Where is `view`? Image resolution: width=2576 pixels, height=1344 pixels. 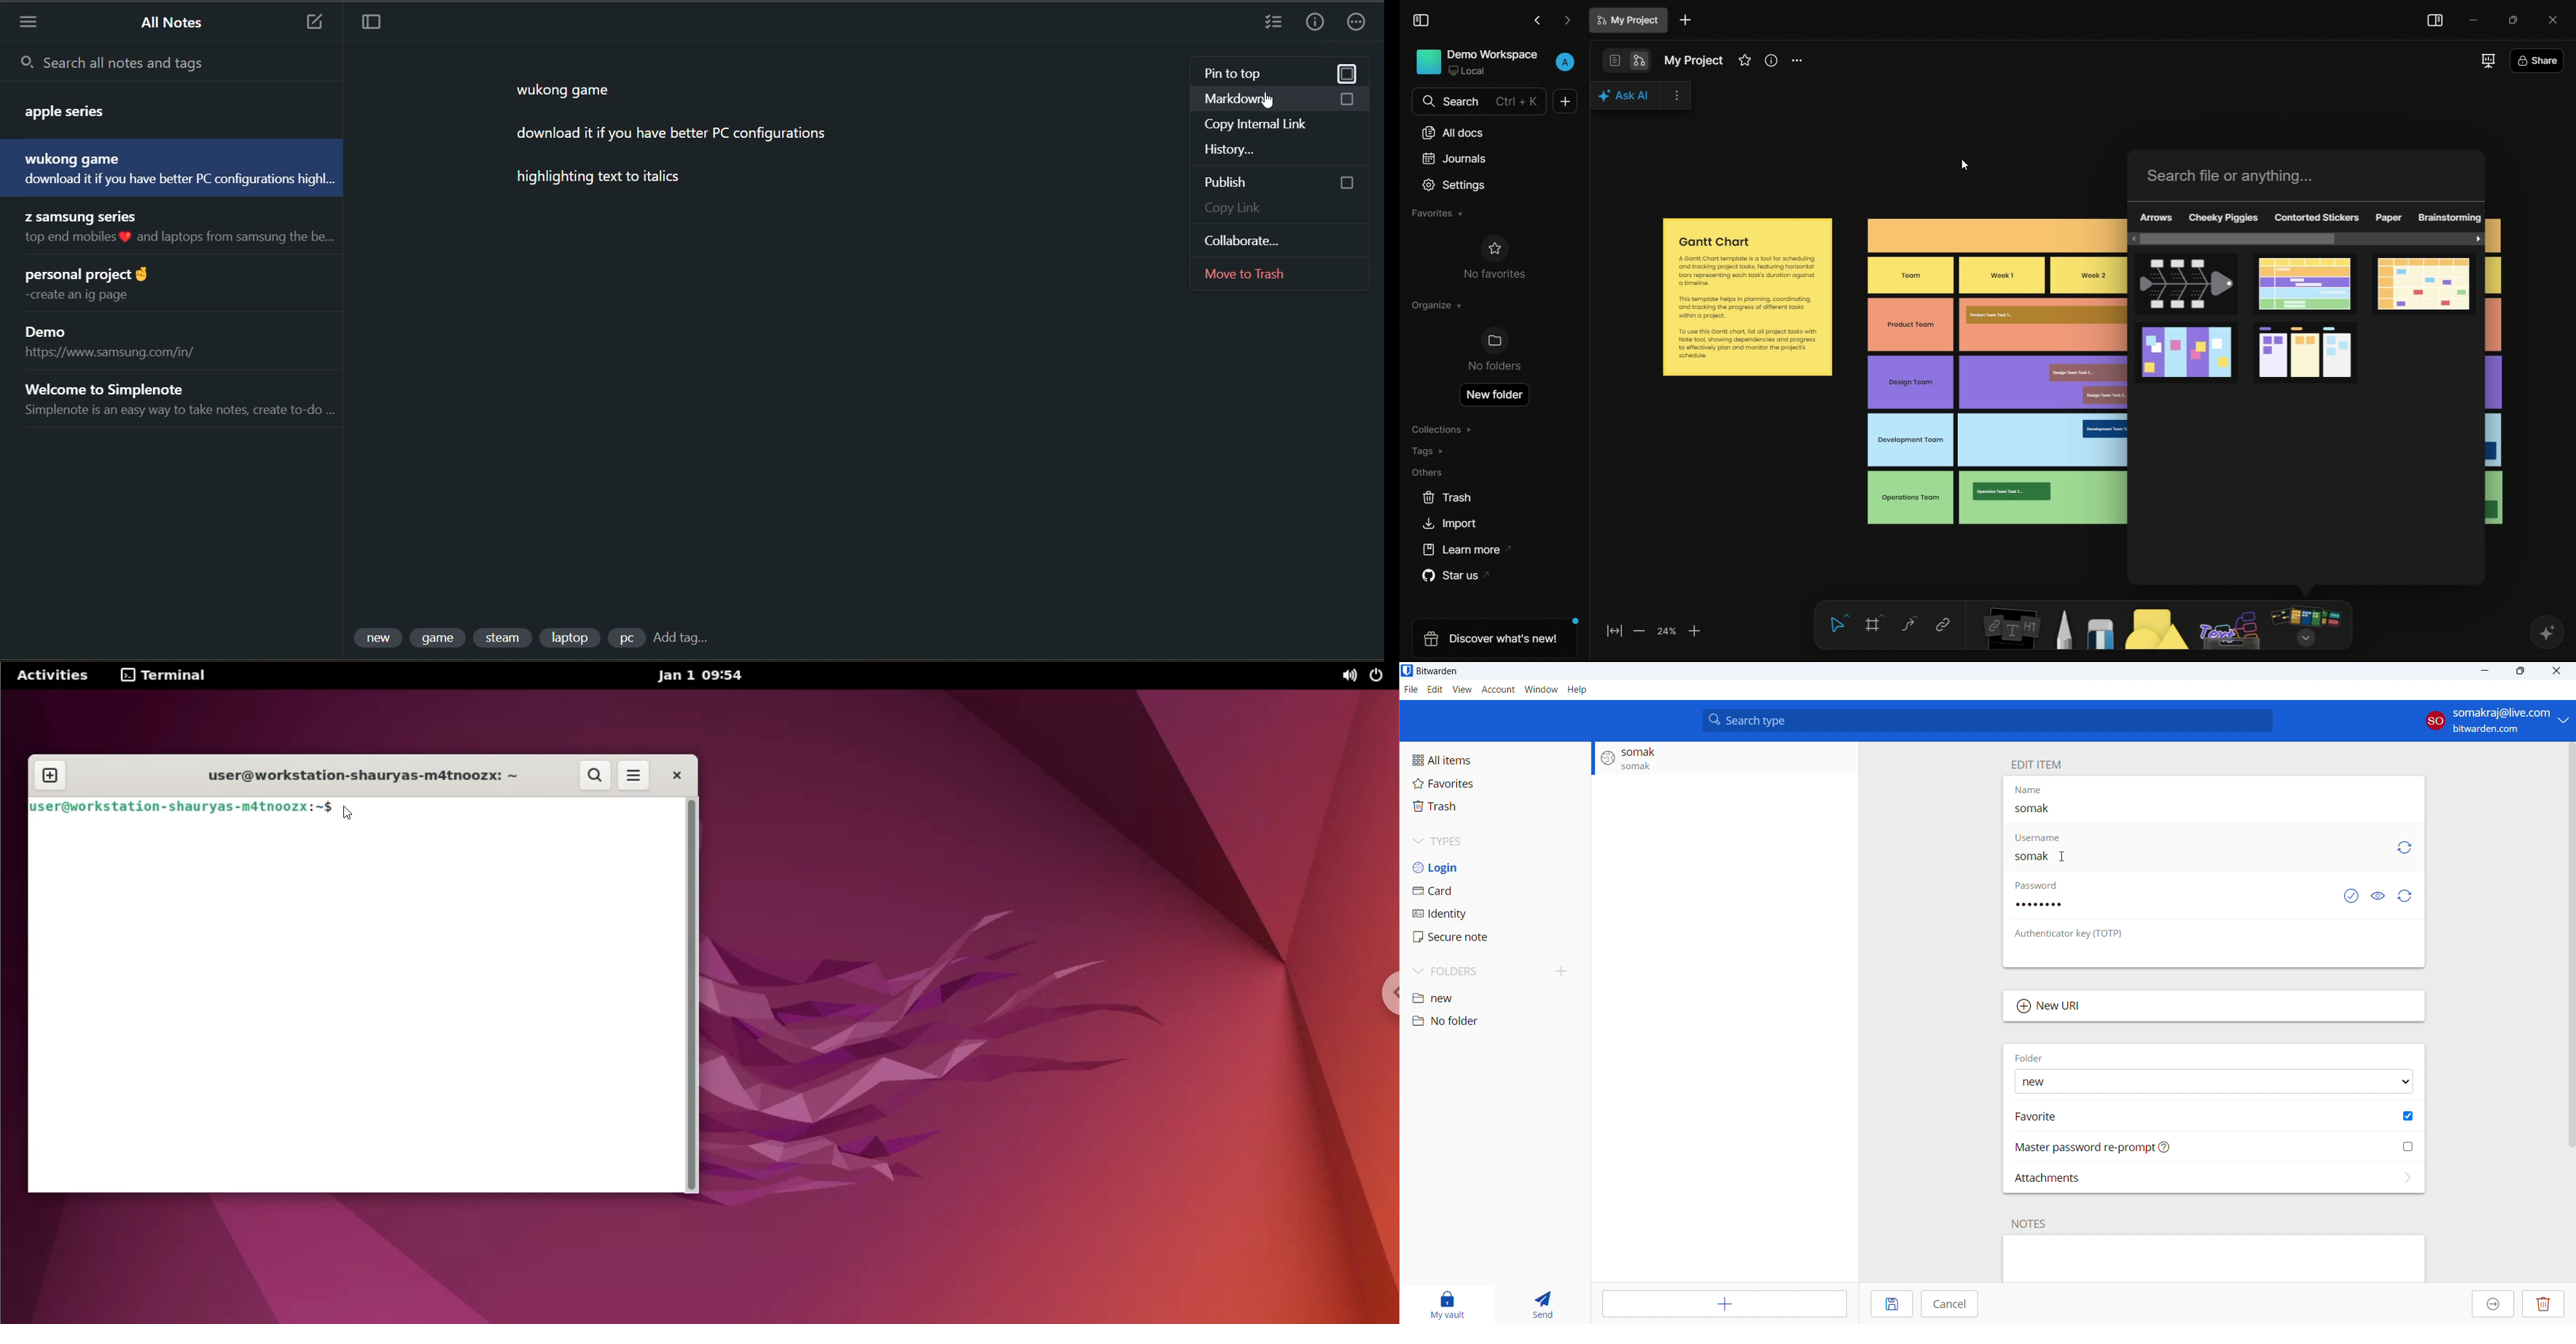 view is located at coordinates (1463, 690).